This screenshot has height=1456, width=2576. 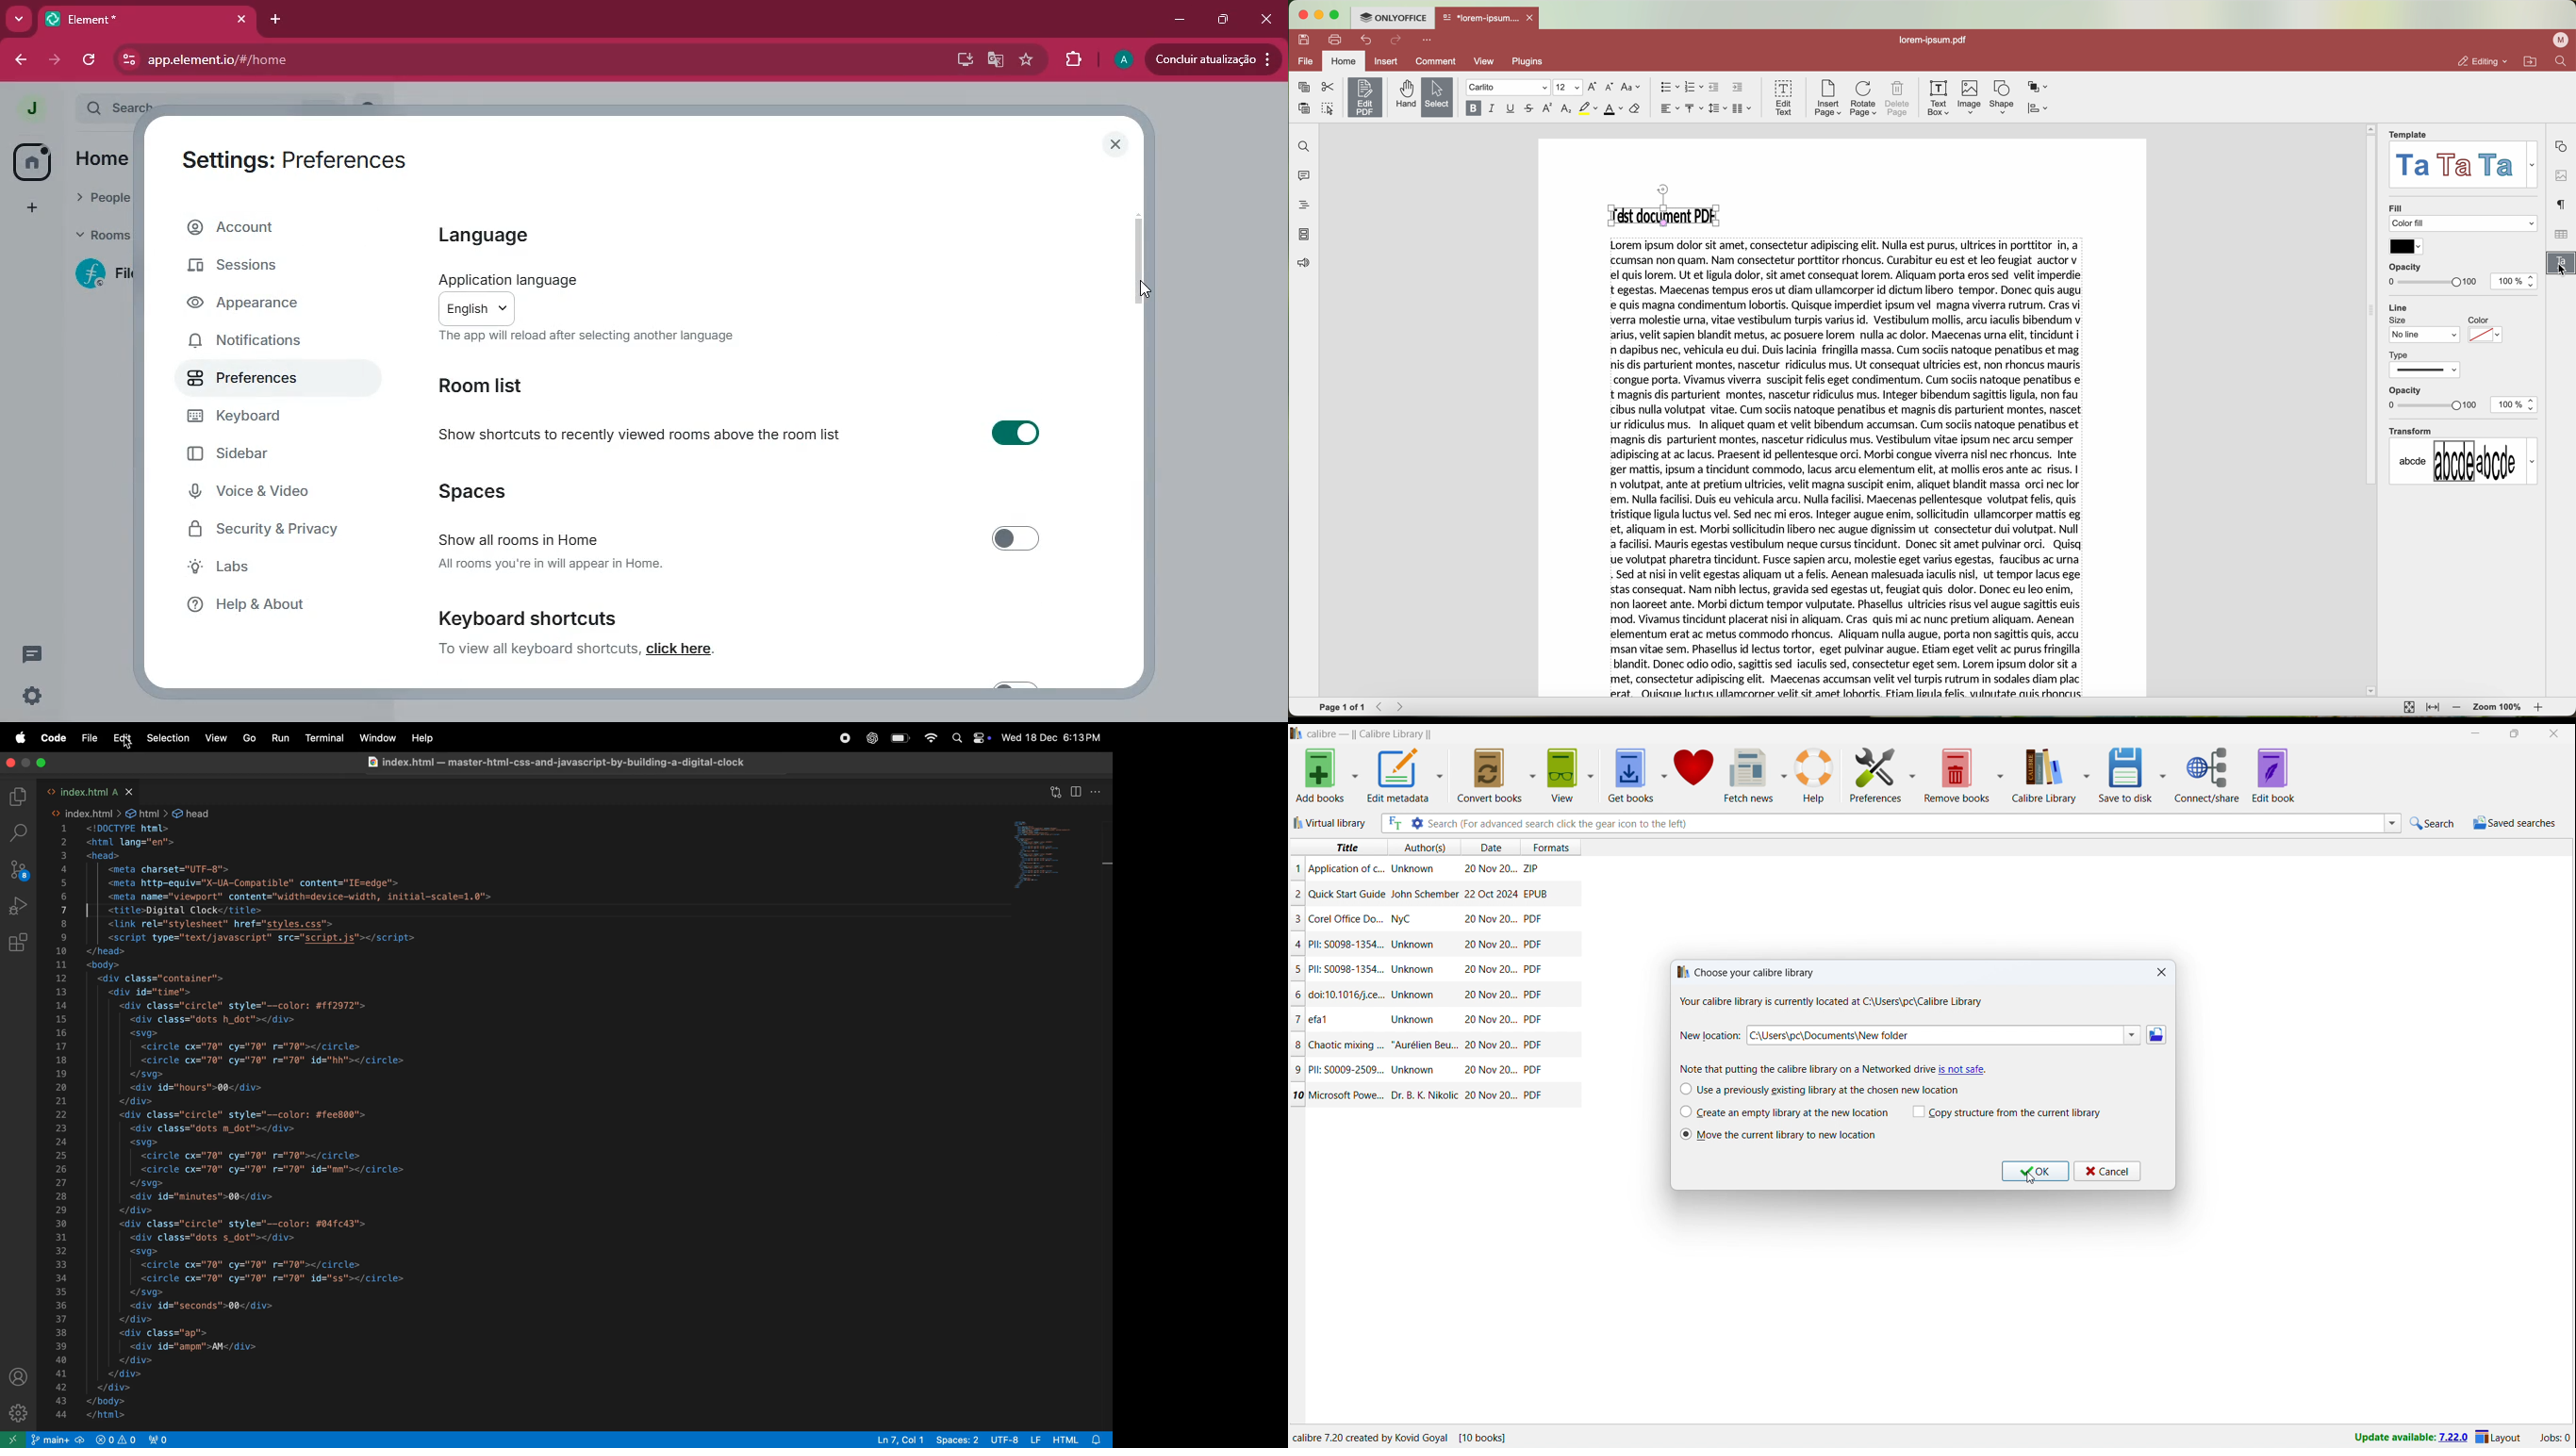 What do you see at coordinates (2406, 246) in the screenshot?
I see `color black` at bounding box center [2406, 246].